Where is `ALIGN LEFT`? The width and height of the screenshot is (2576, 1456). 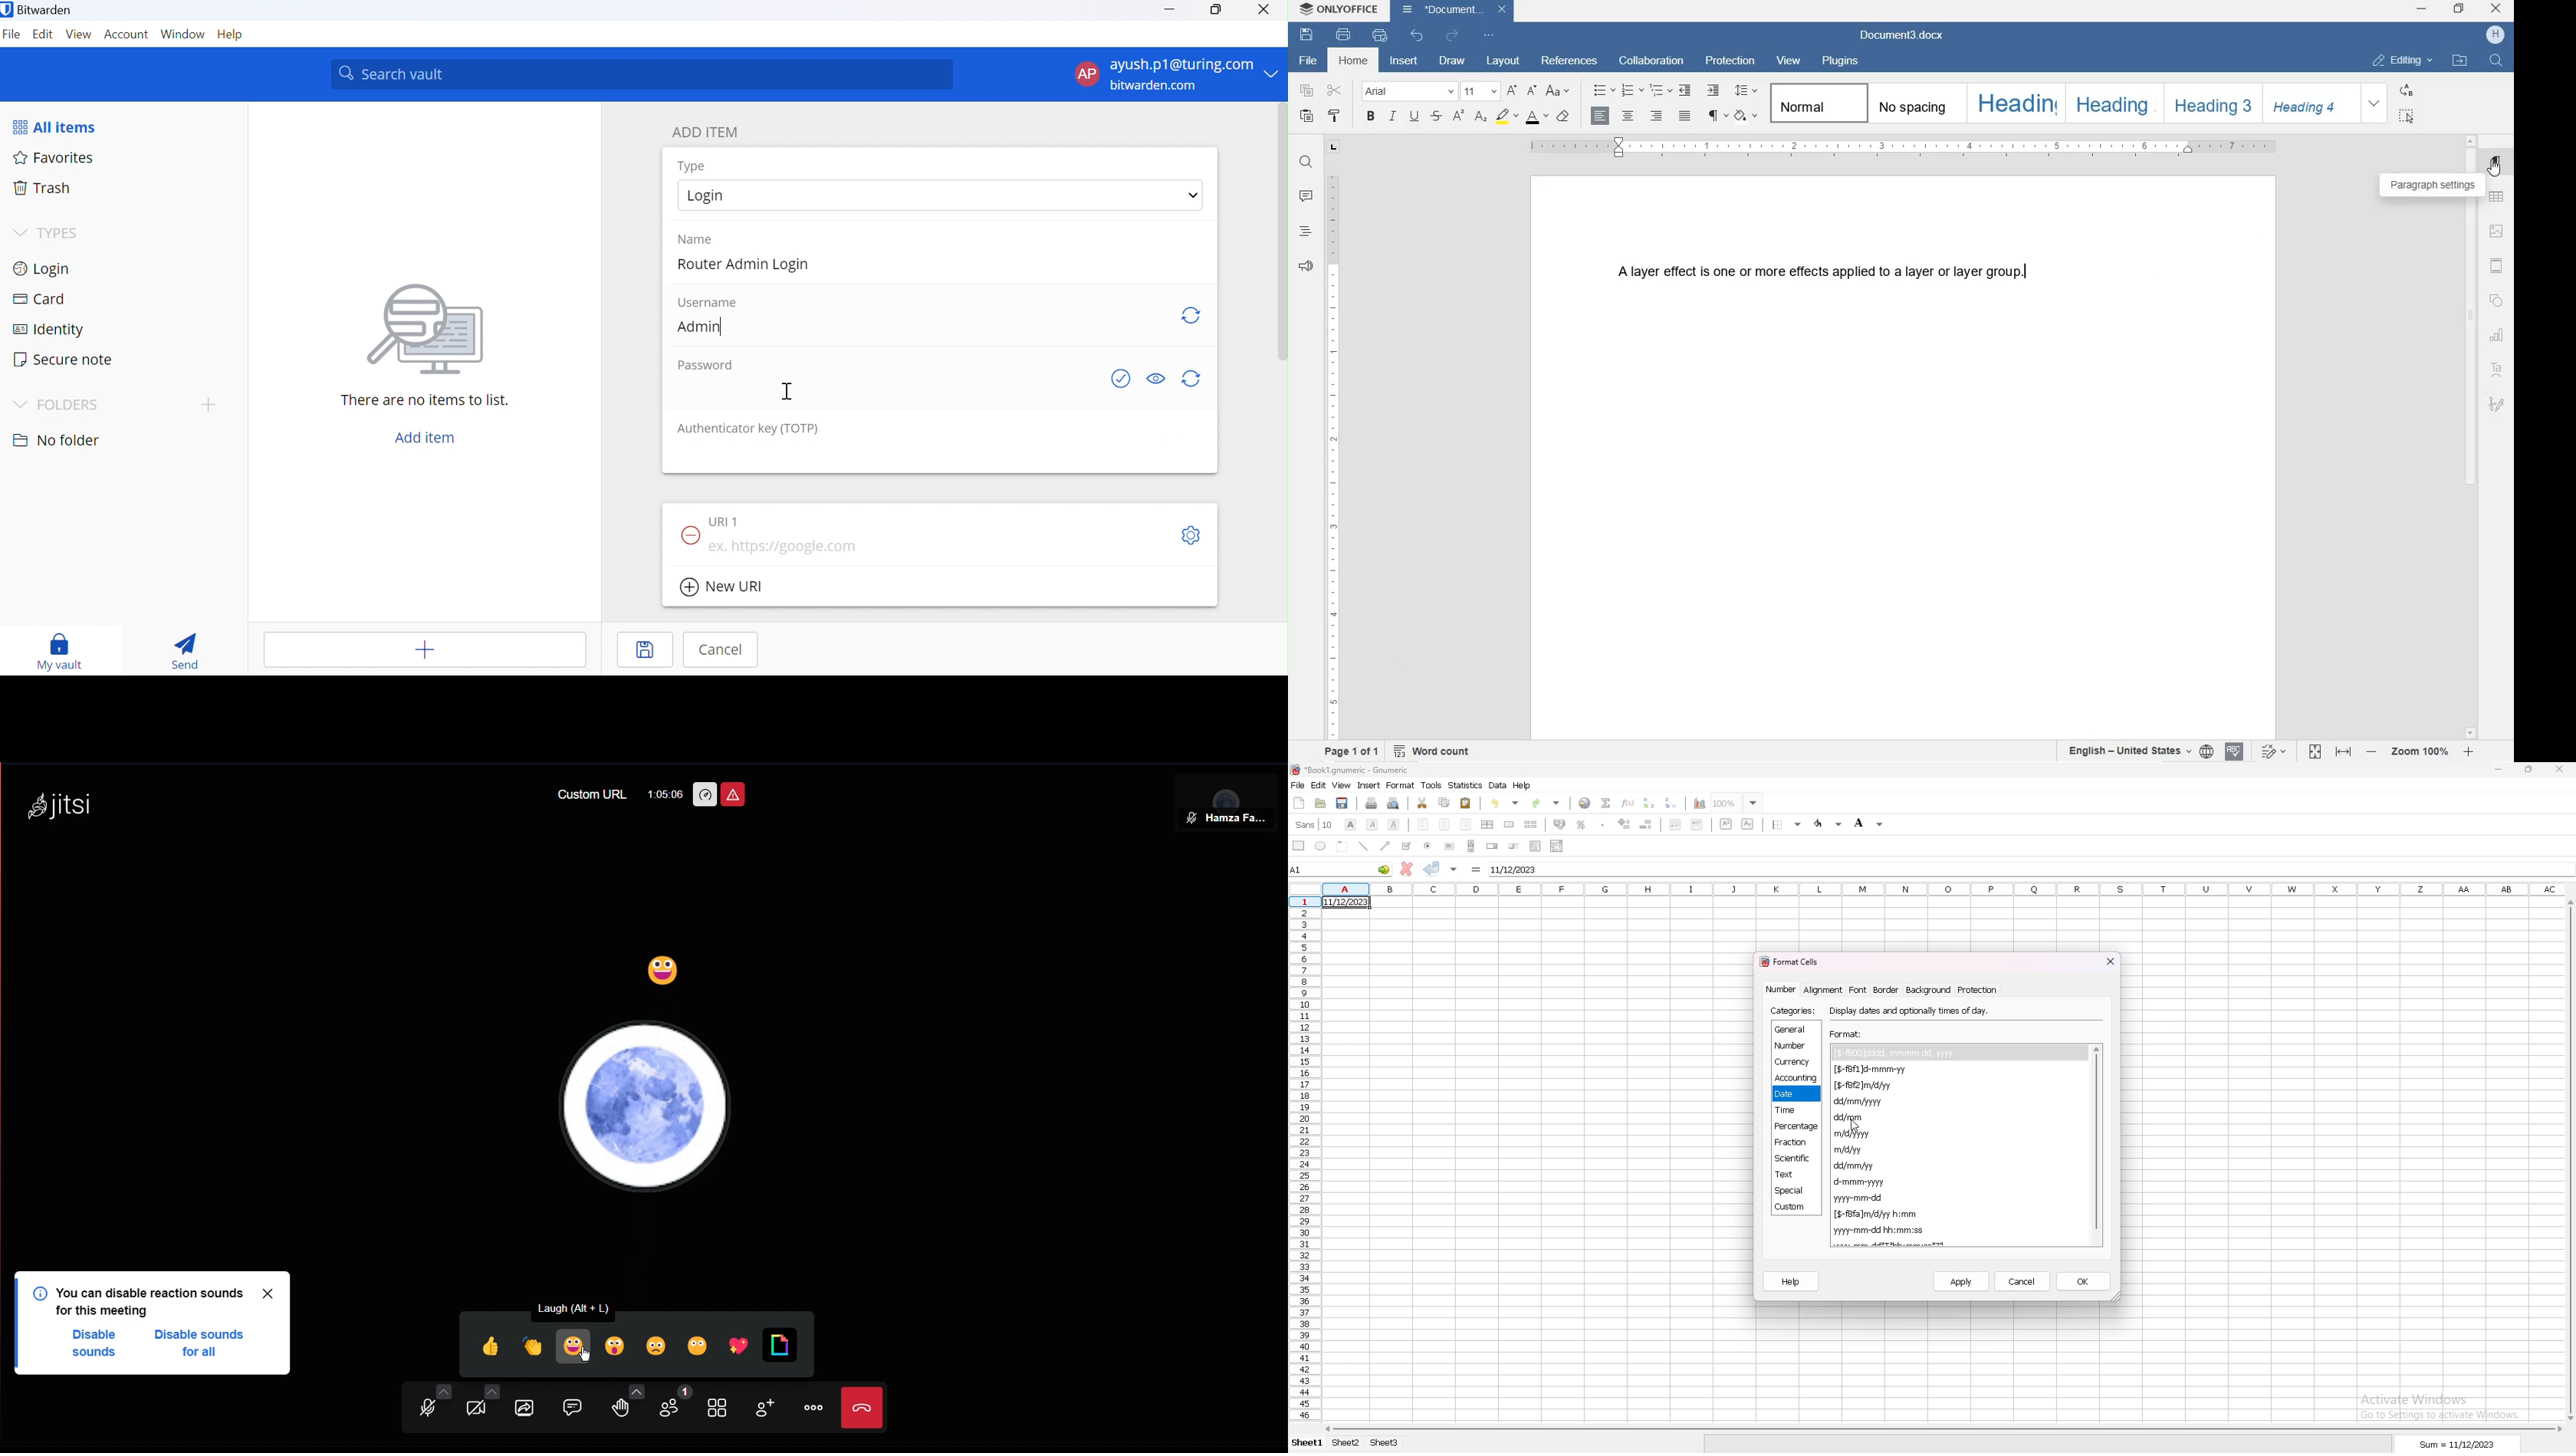
ALIGN LEFT is located at coordinates (1603, 115).